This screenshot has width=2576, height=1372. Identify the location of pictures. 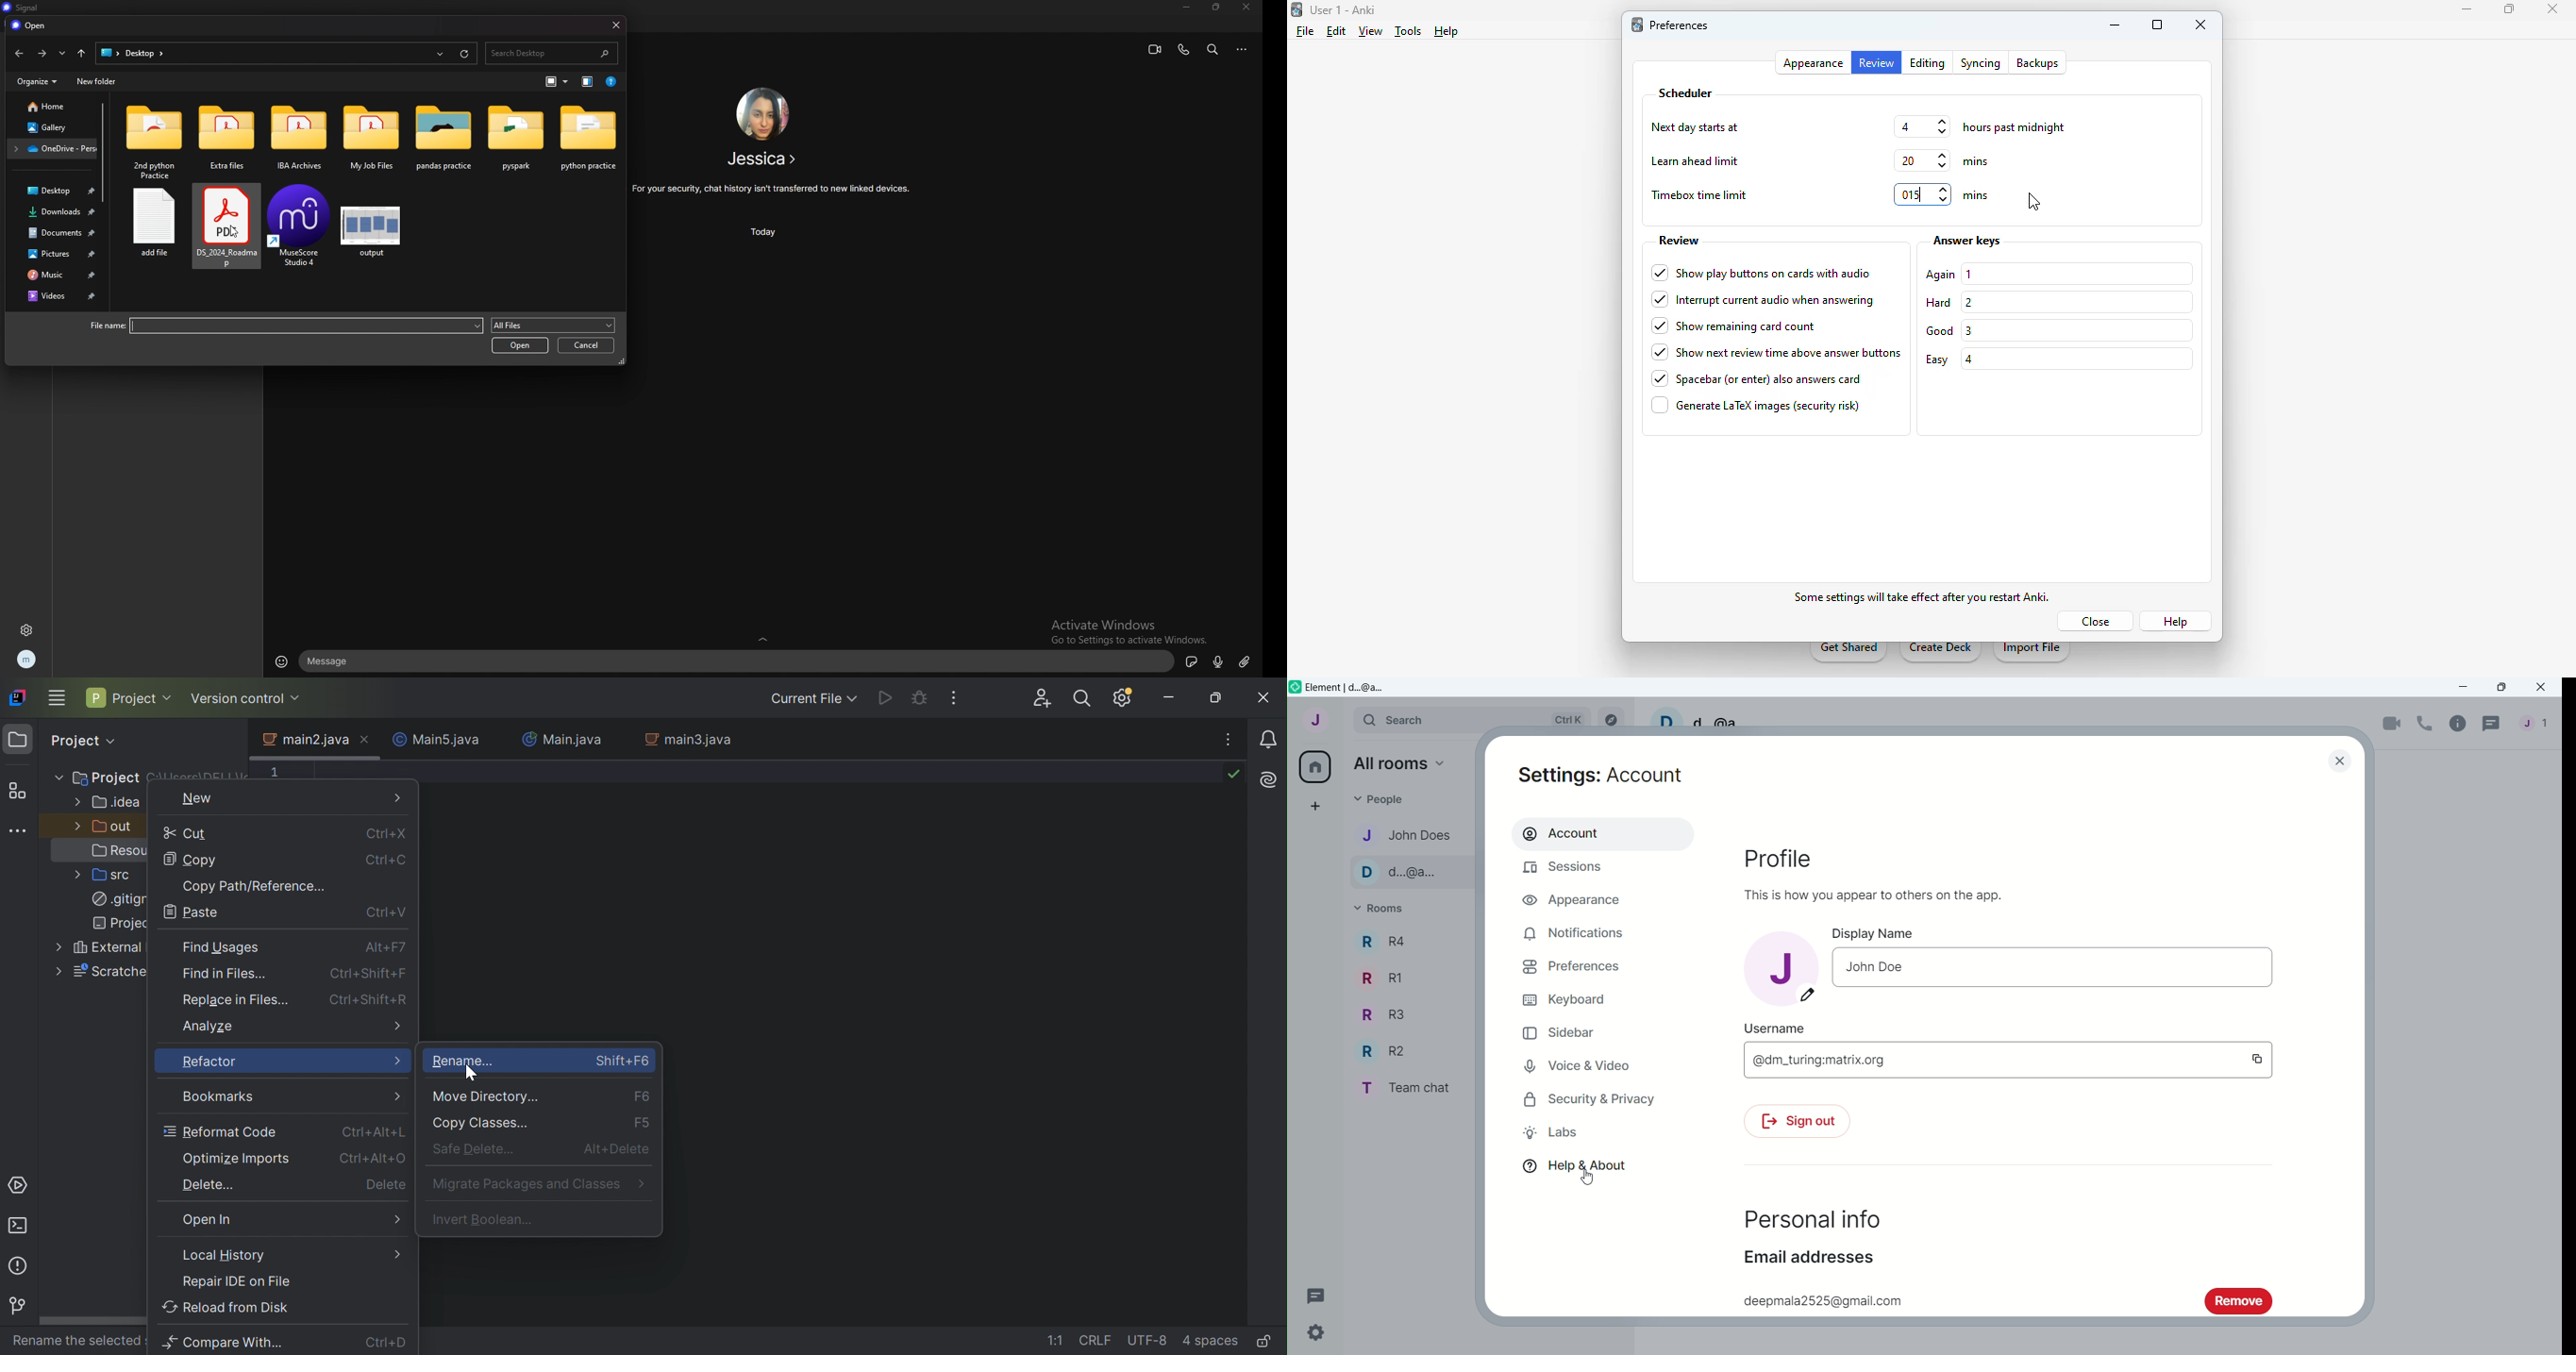
(55, 254).